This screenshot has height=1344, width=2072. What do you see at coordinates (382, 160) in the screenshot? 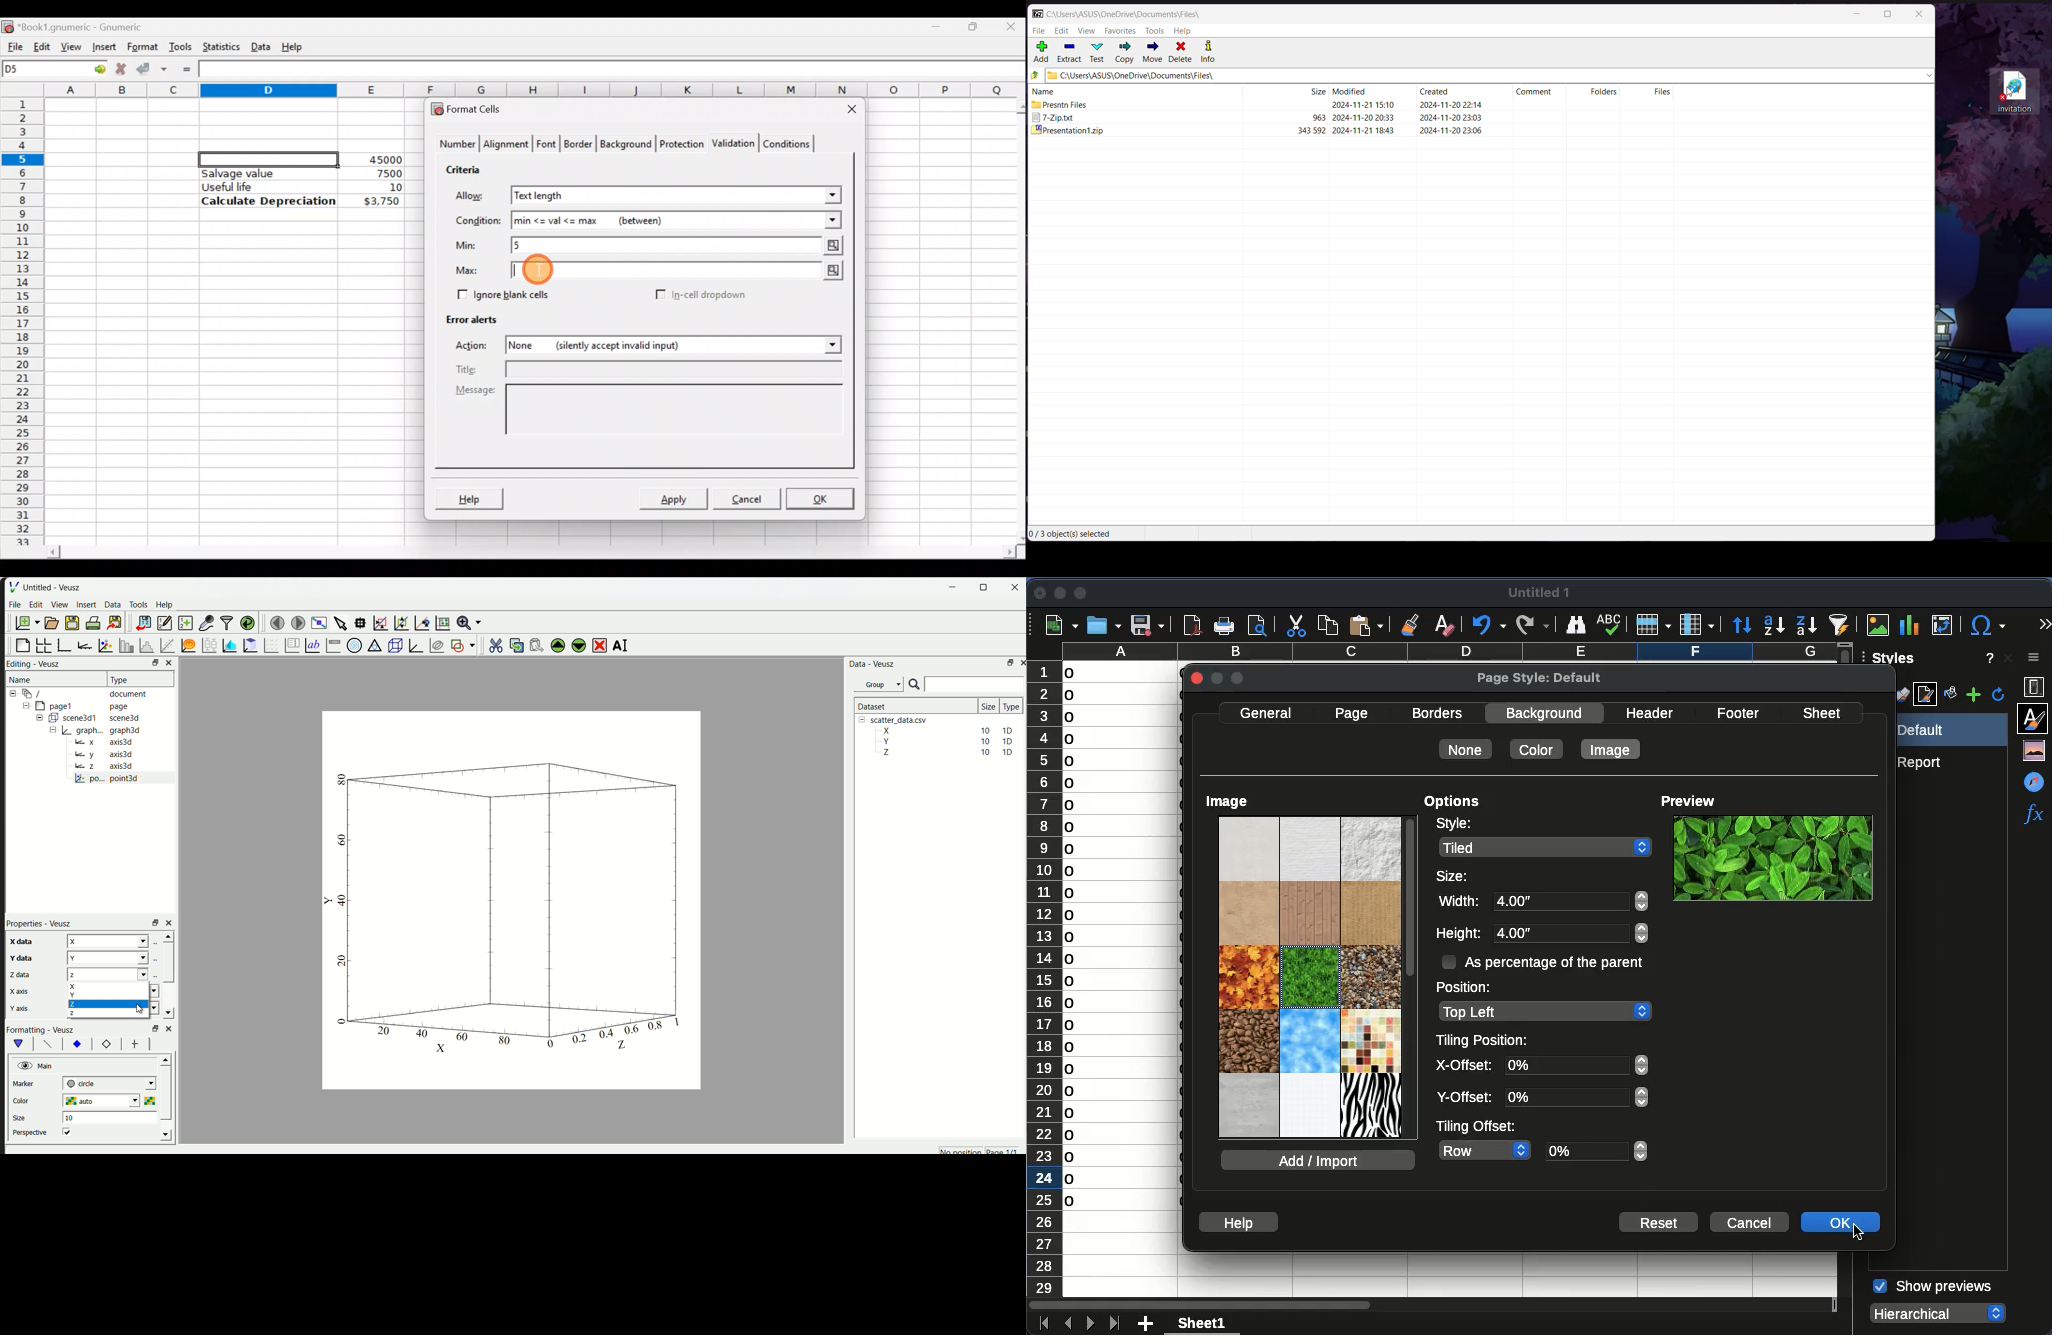
I see `45000` at bounding box center [382, 160].